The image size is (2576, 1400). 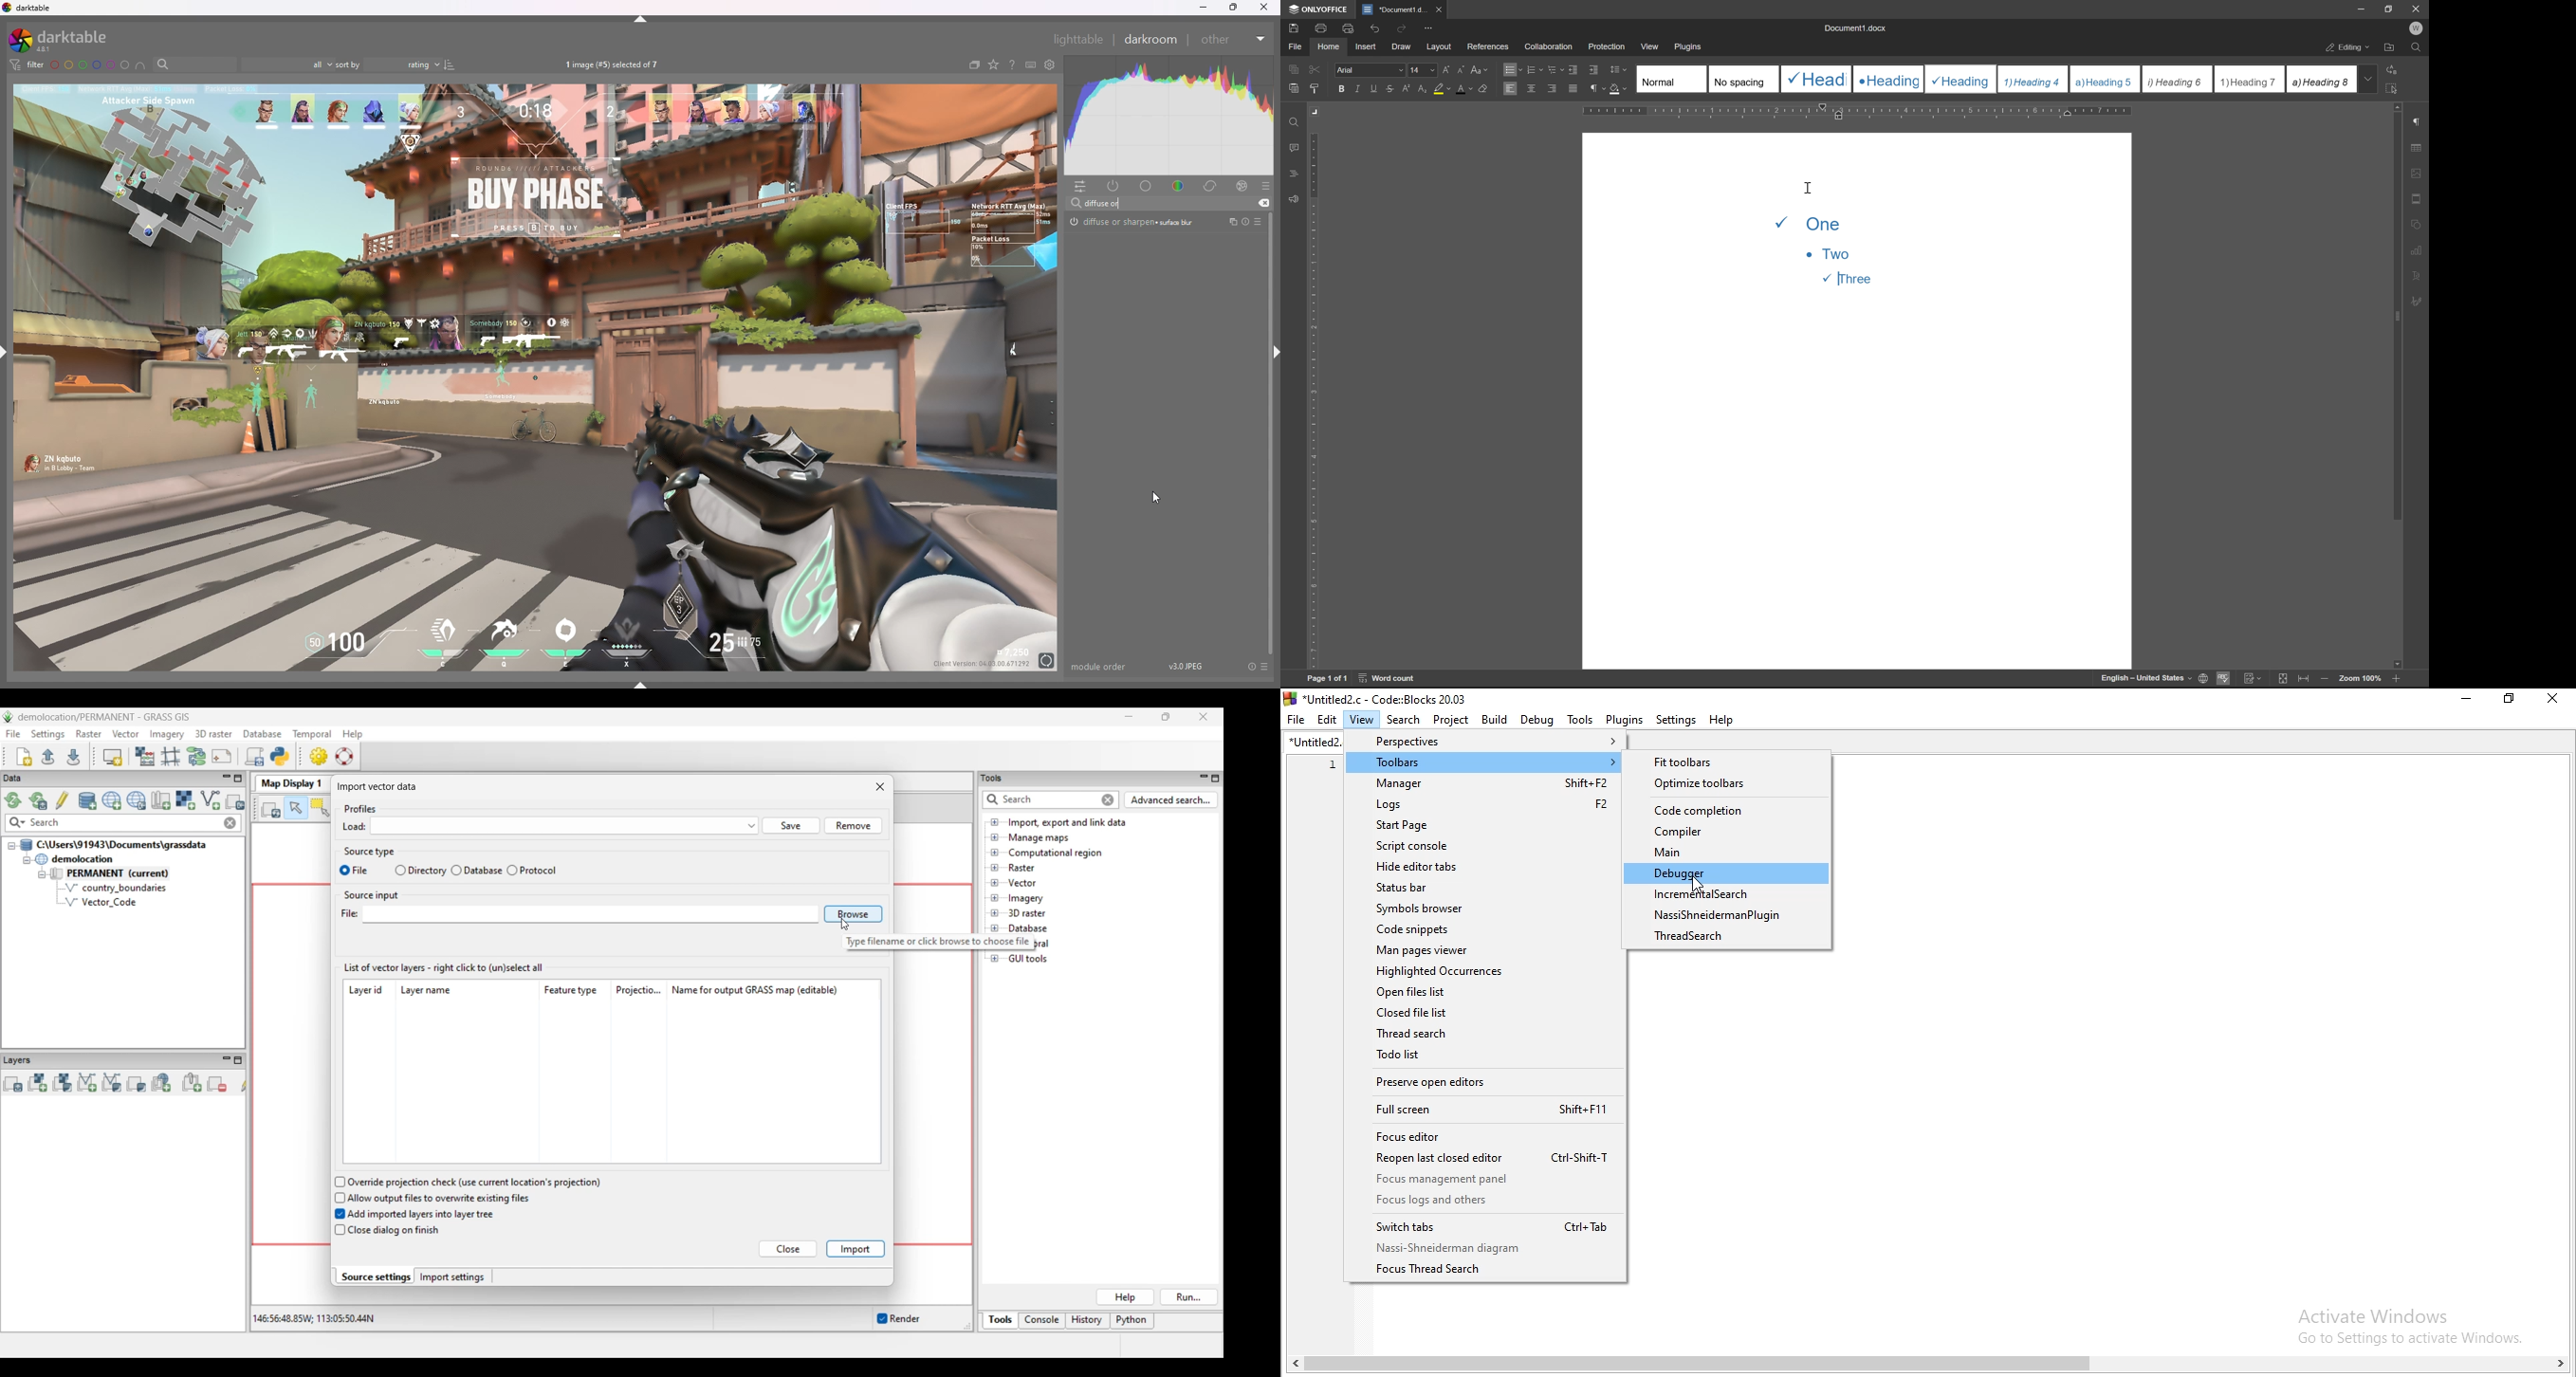 I want to click on Highlighted Occurences, so click(x=1480, y=974).